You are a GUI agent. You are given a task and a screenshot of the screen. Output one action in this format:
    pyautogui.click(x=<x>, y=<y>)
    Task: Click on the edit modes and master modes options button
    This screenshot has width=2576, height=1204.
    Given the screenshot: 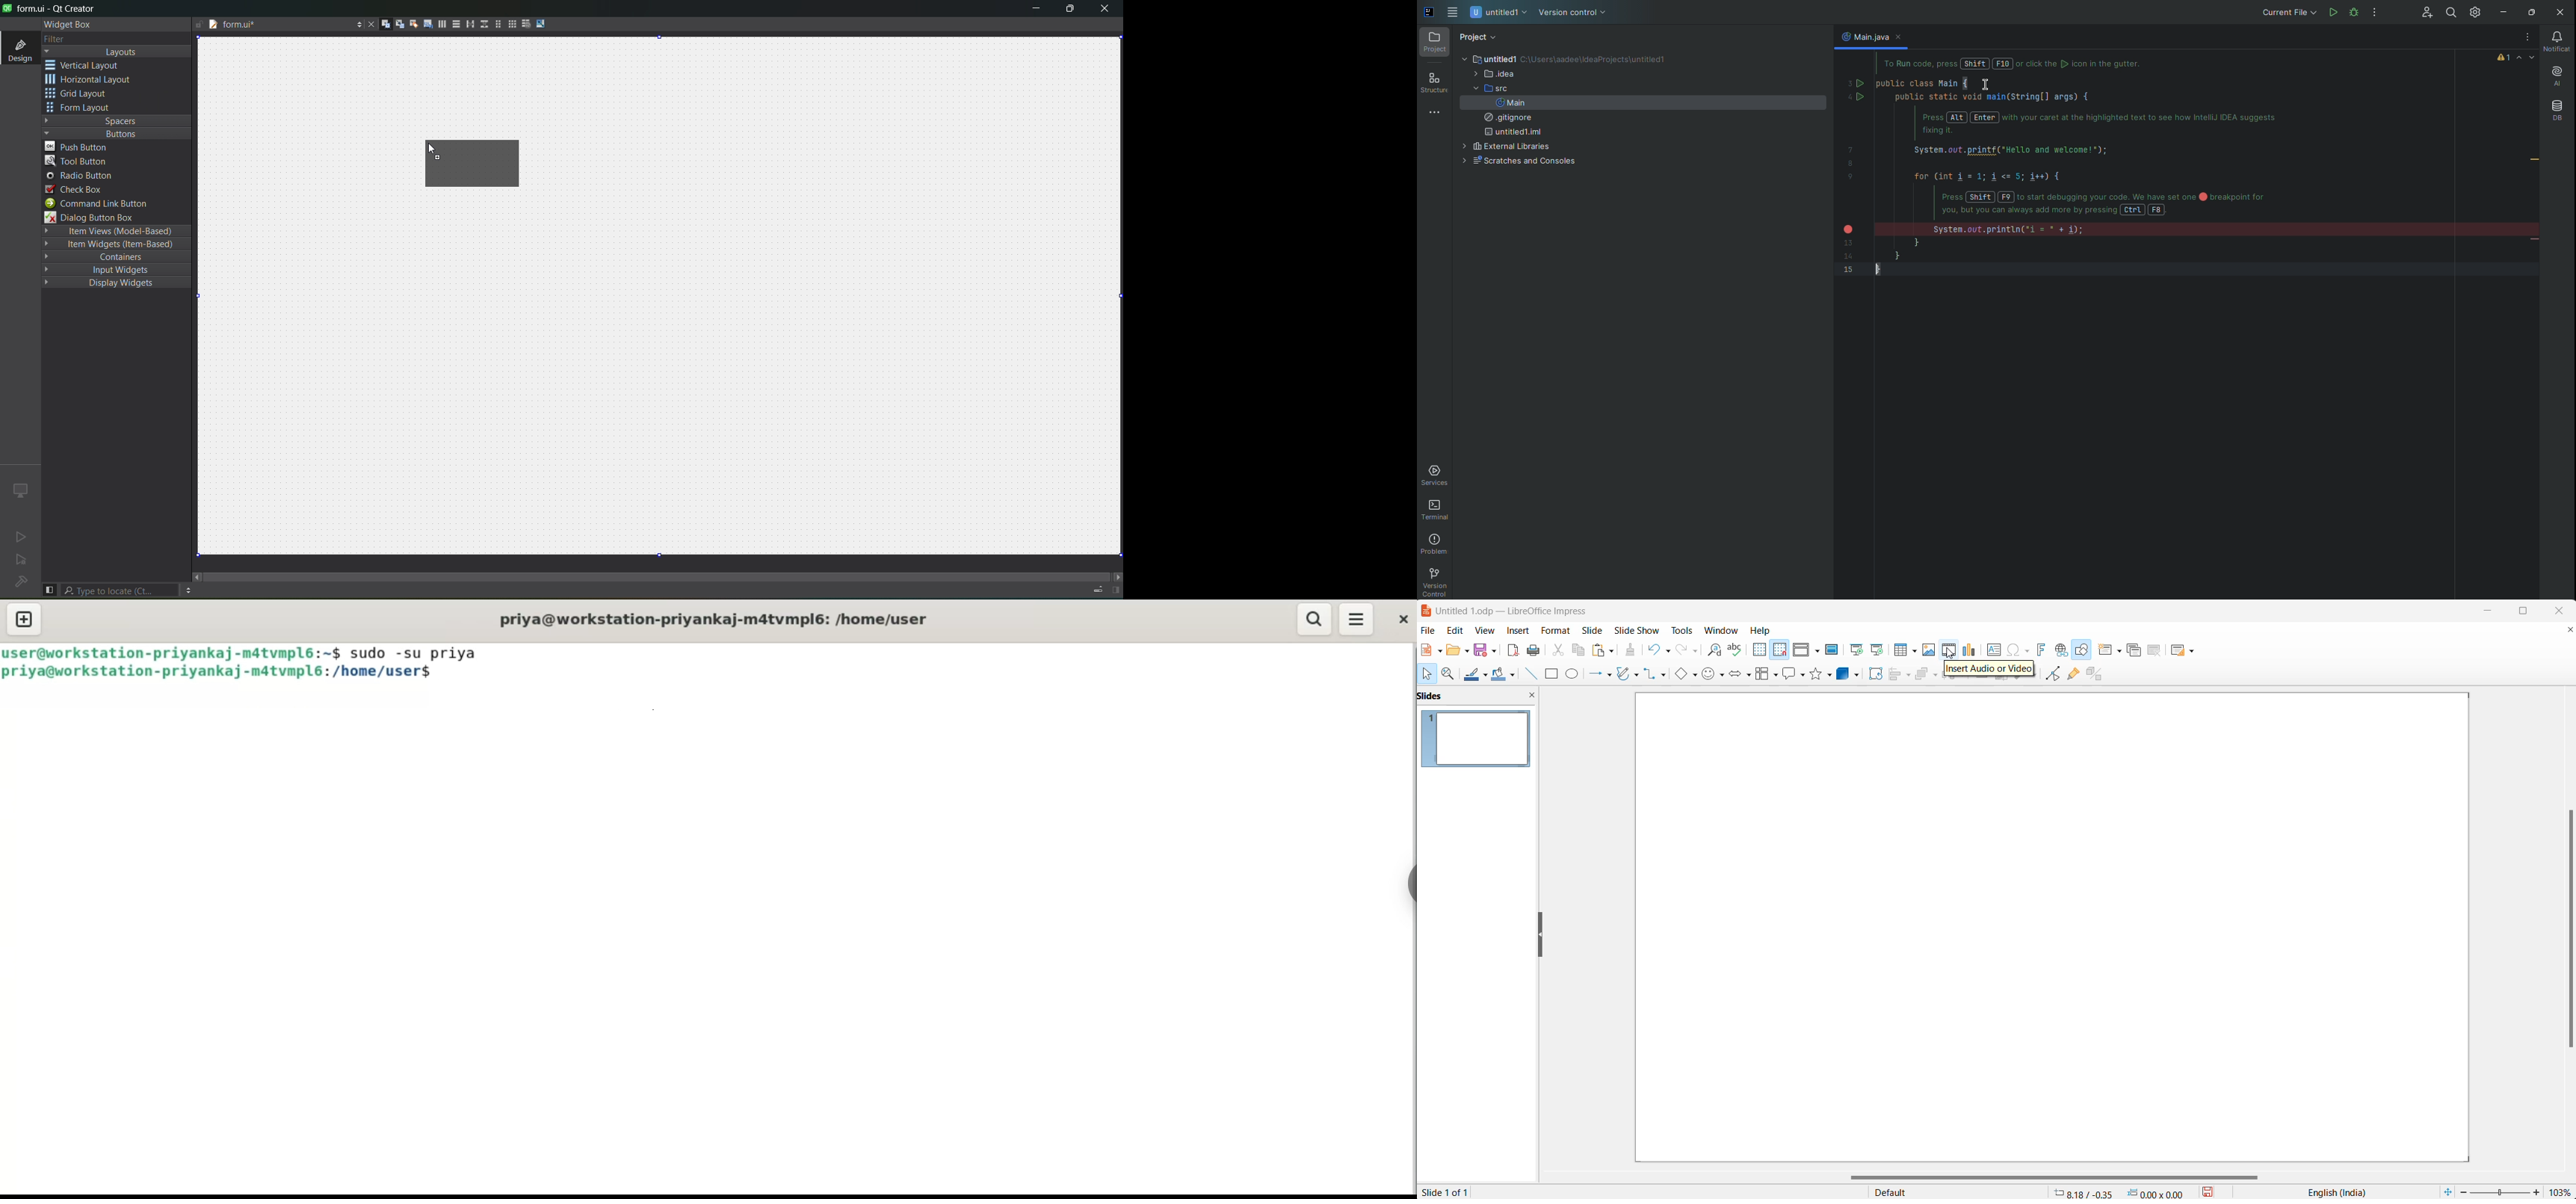 What is the action you would take?
    pyautogui.click(x=1819, y=651)
    